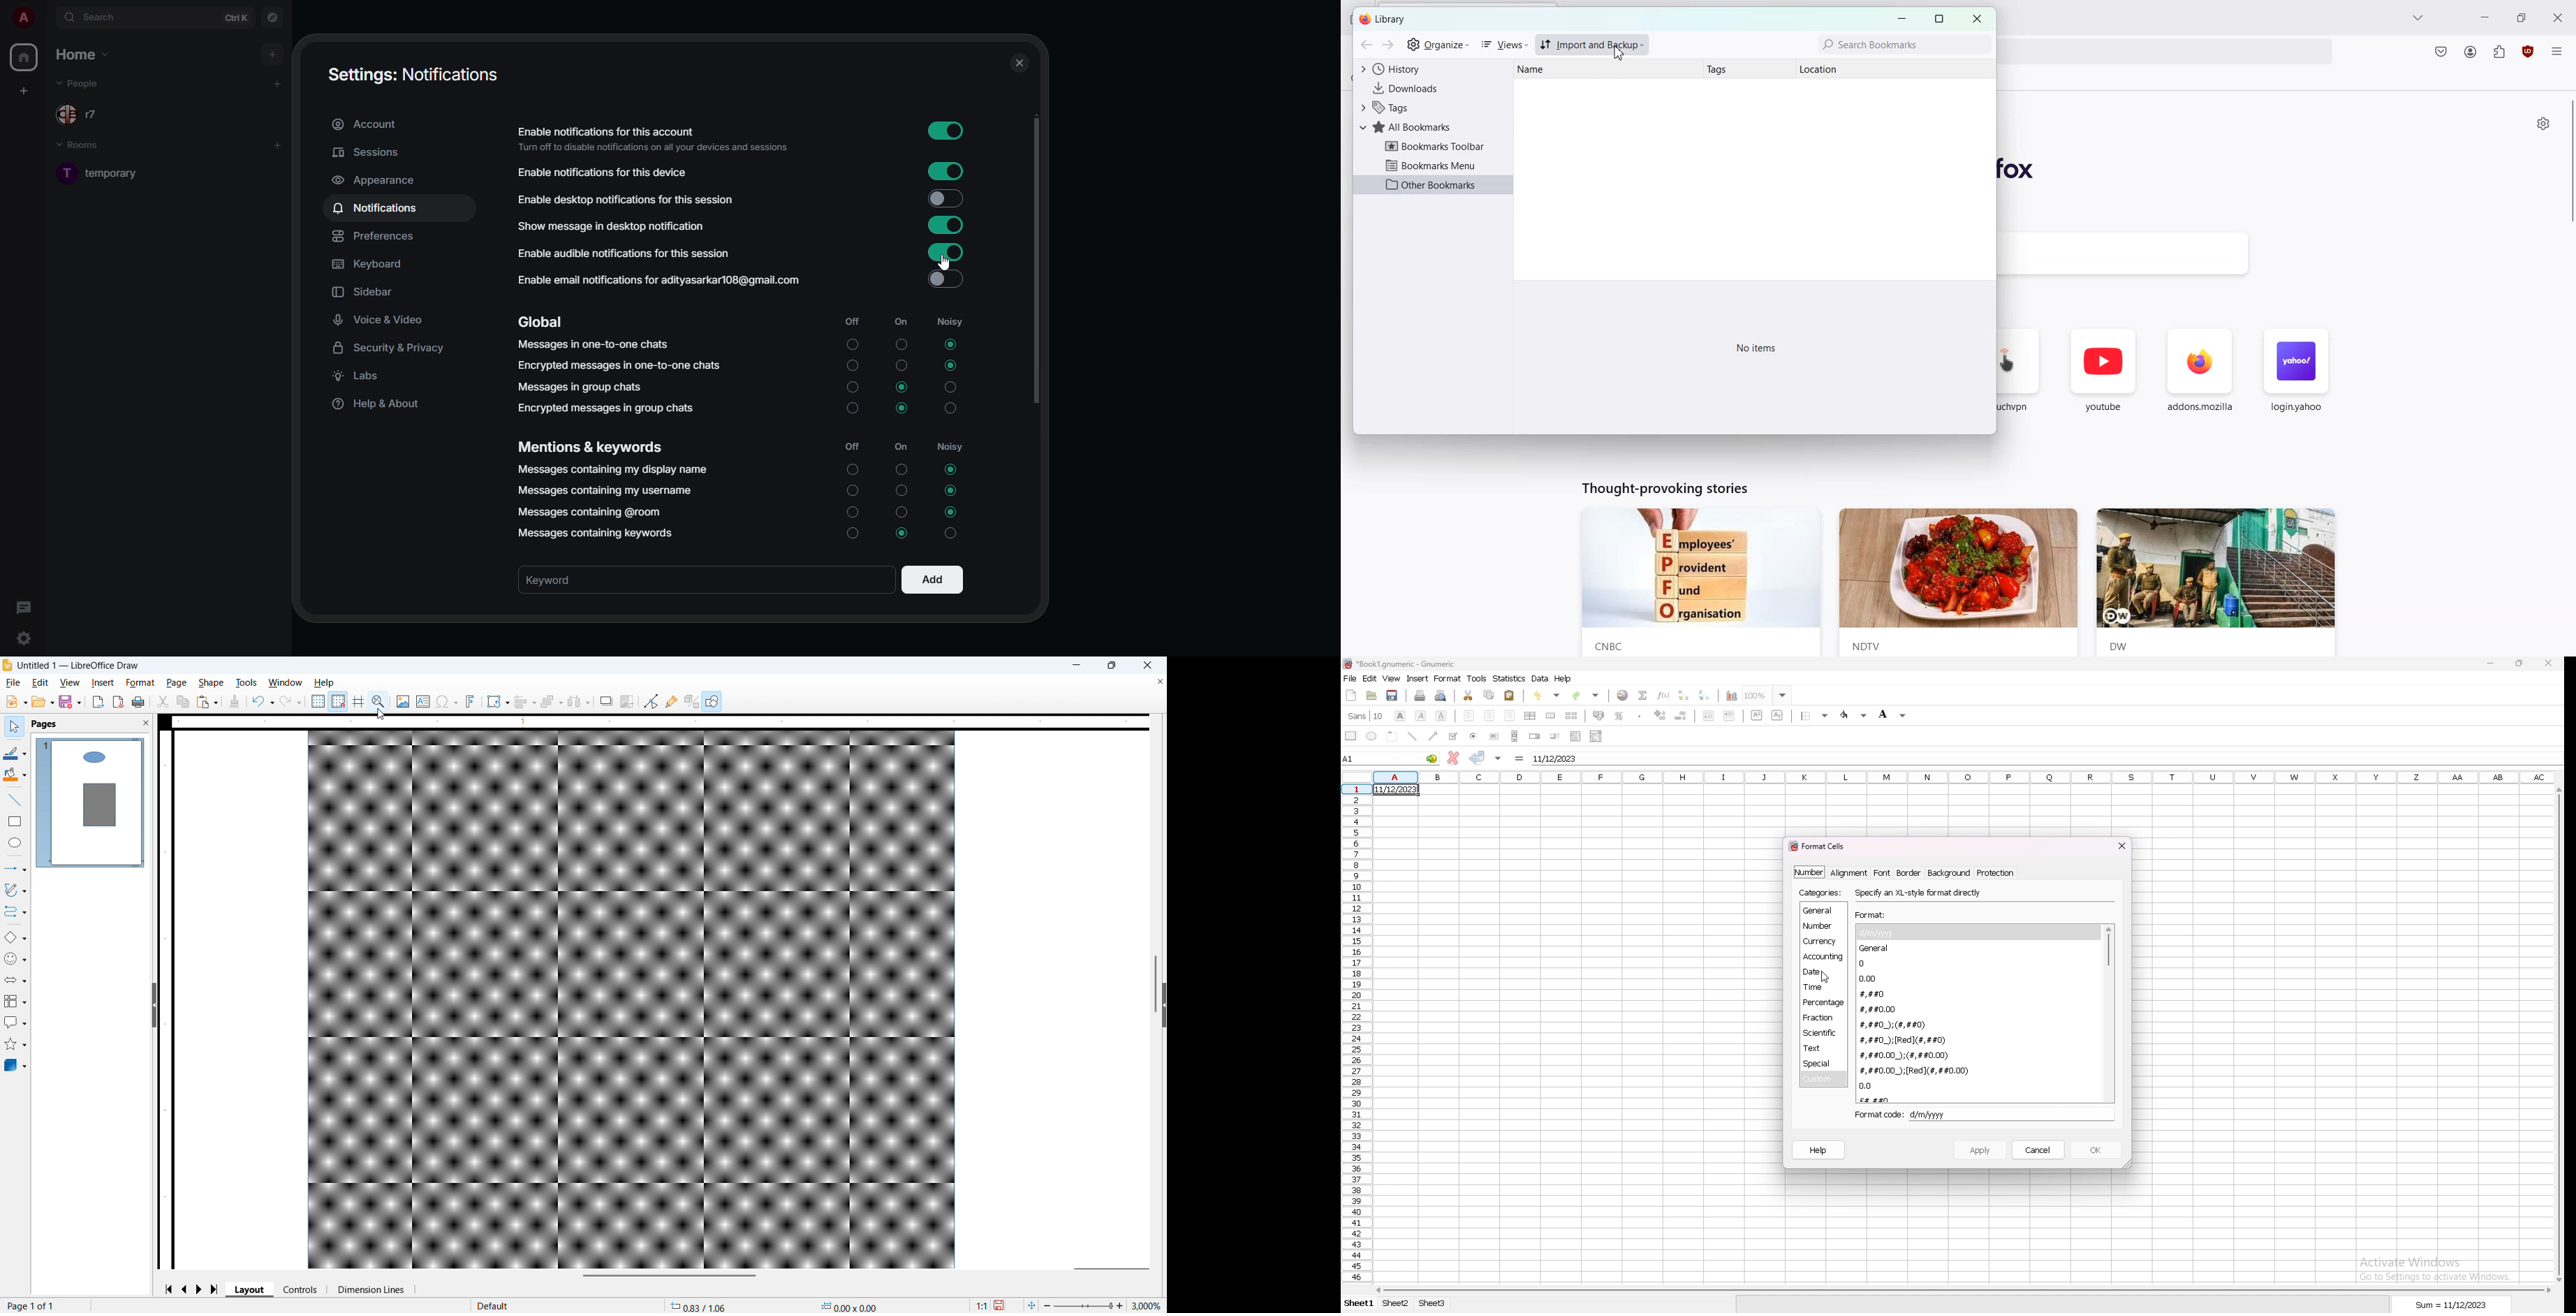  Describe the element at coordinates (1431, 107) in the screenshot. I see `Tags` at that location.